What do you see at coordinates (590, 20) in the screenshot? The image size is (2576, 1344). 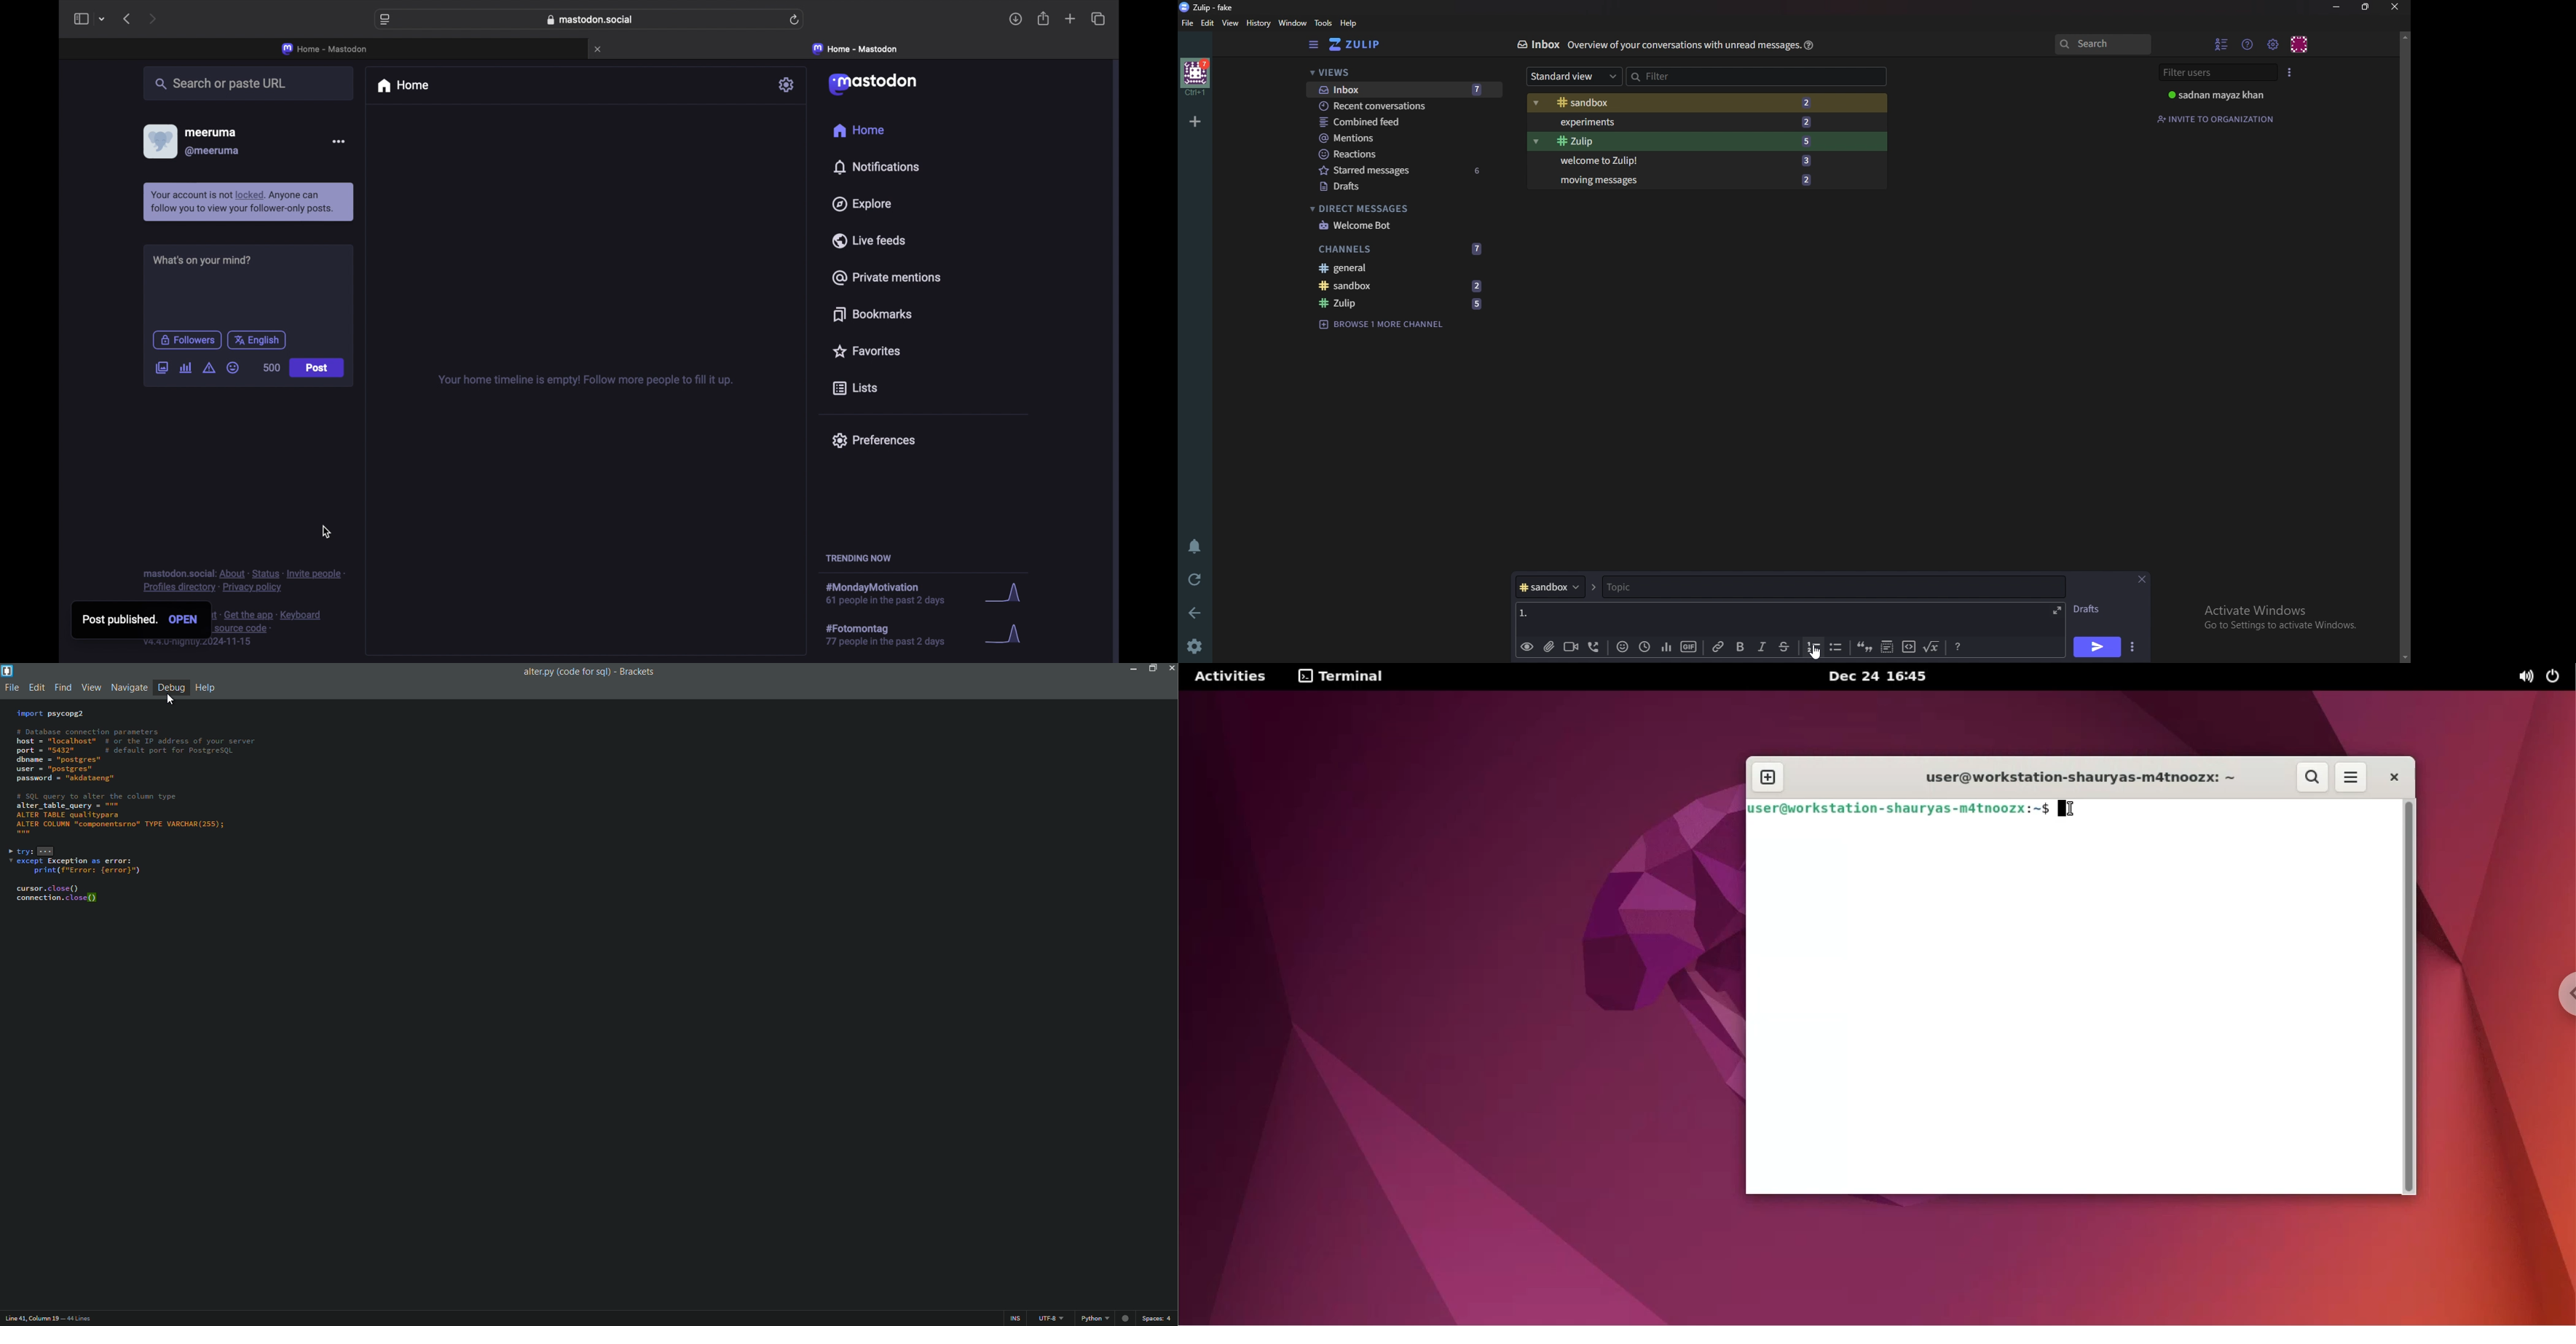 I see `web address` at bounding box center [590, 20].